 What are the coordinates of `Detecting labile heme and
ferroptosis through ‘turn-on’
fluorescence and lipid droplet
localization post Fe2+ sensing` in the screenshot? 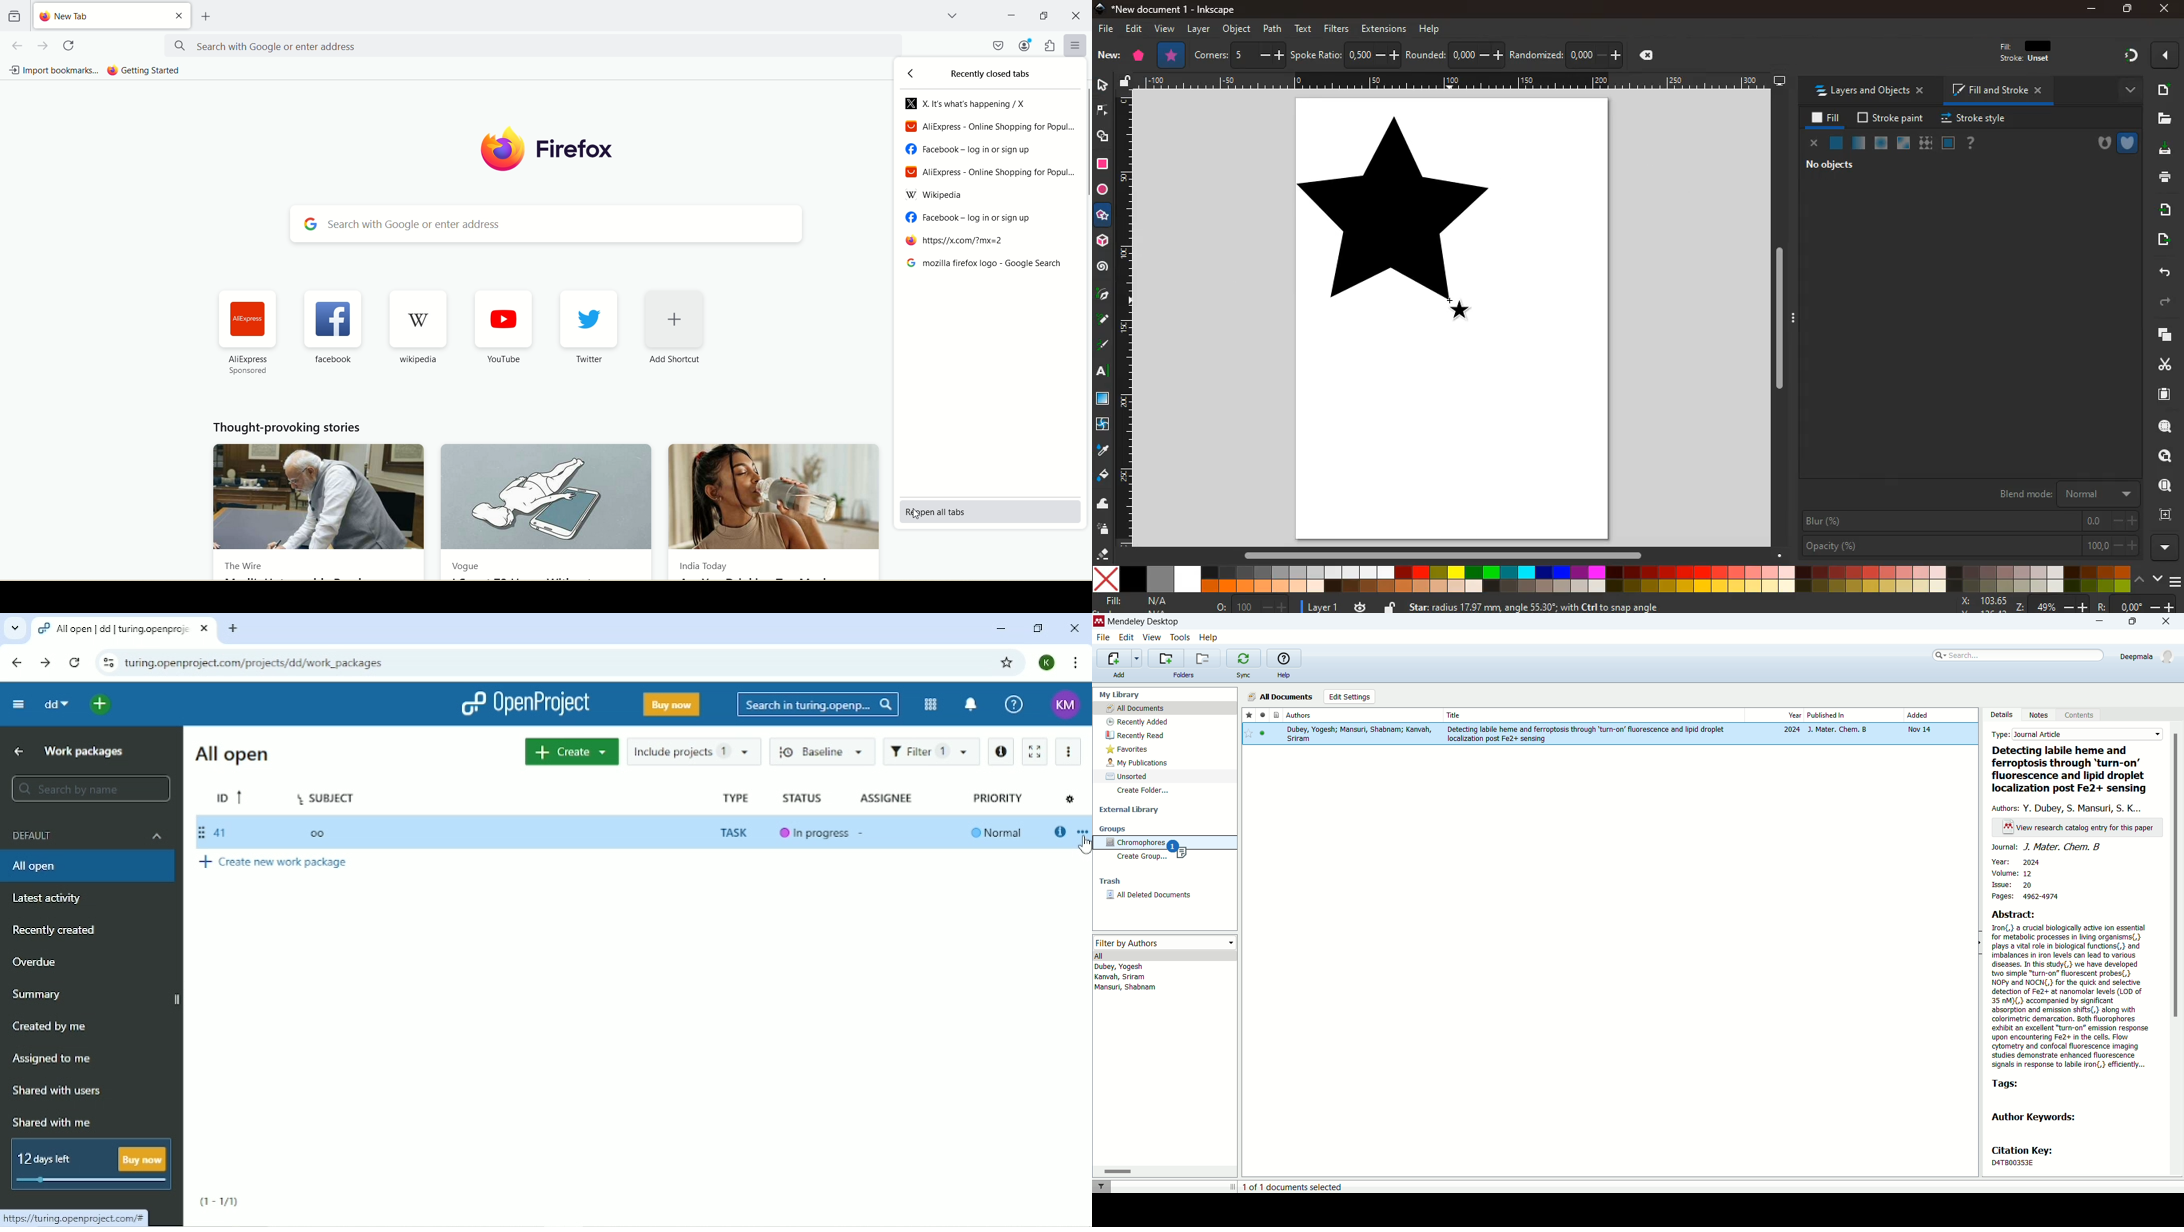 It's located at (2073, 771).